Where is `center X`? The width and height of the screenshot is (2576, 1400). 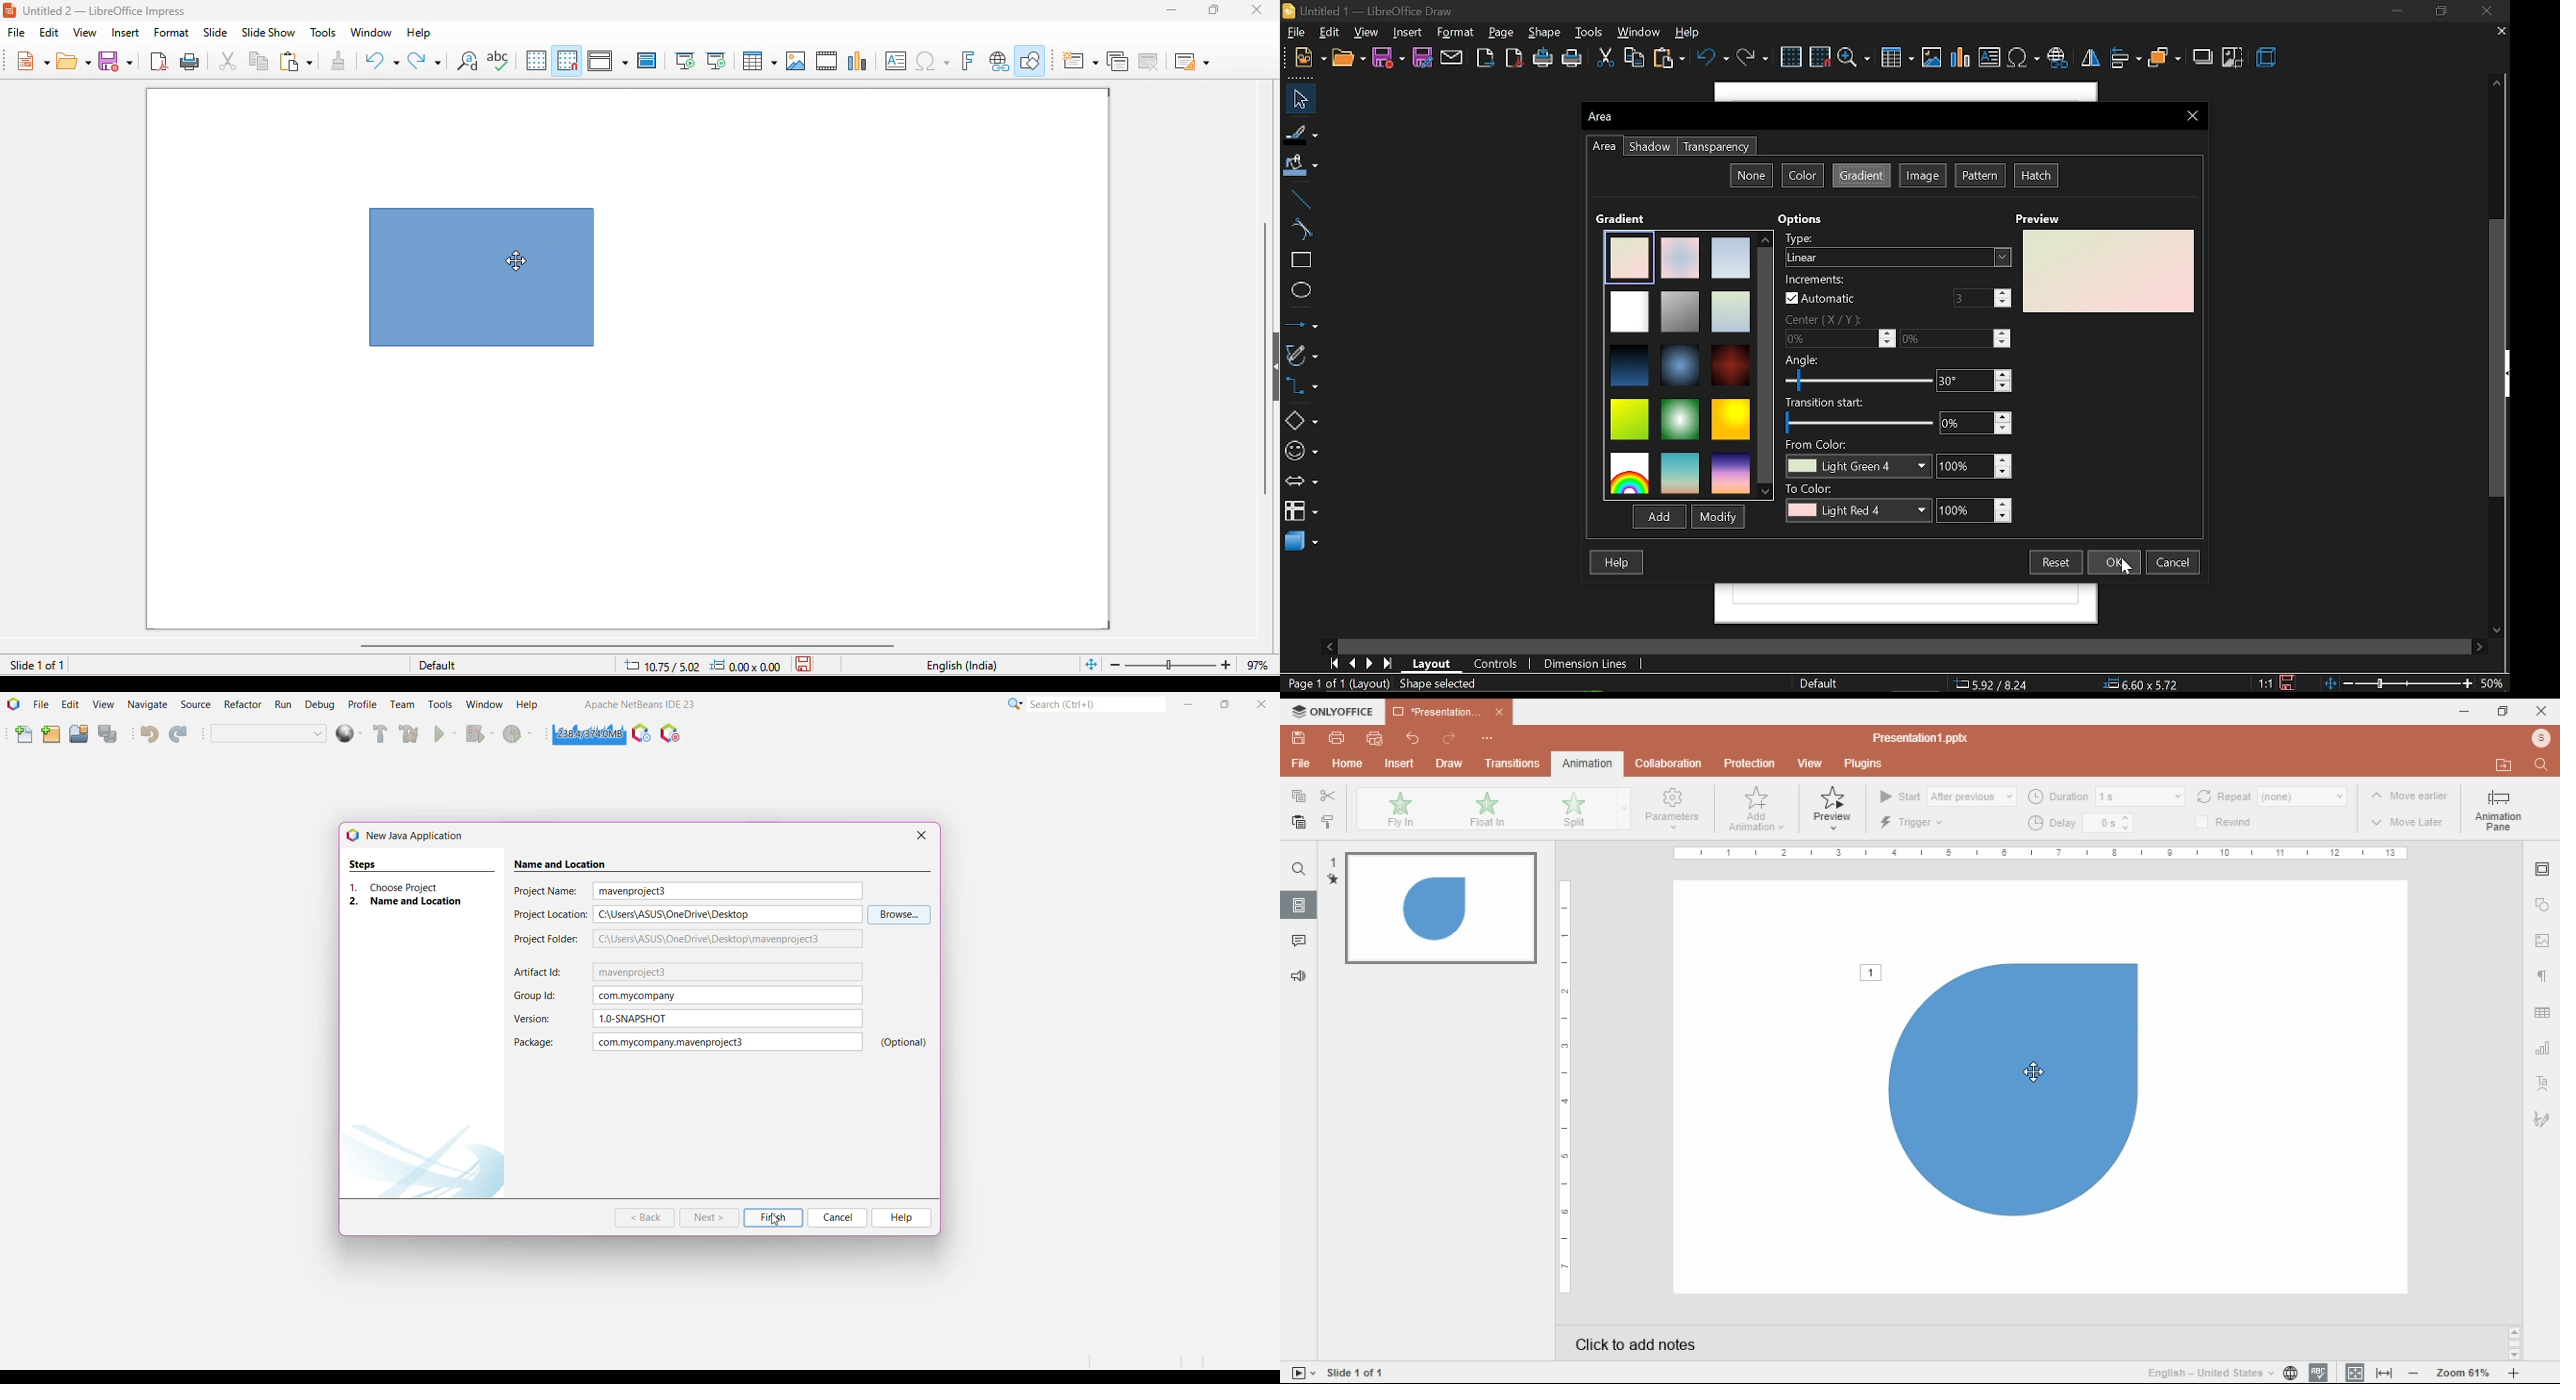 center X is located at coordinates (1839, 331).